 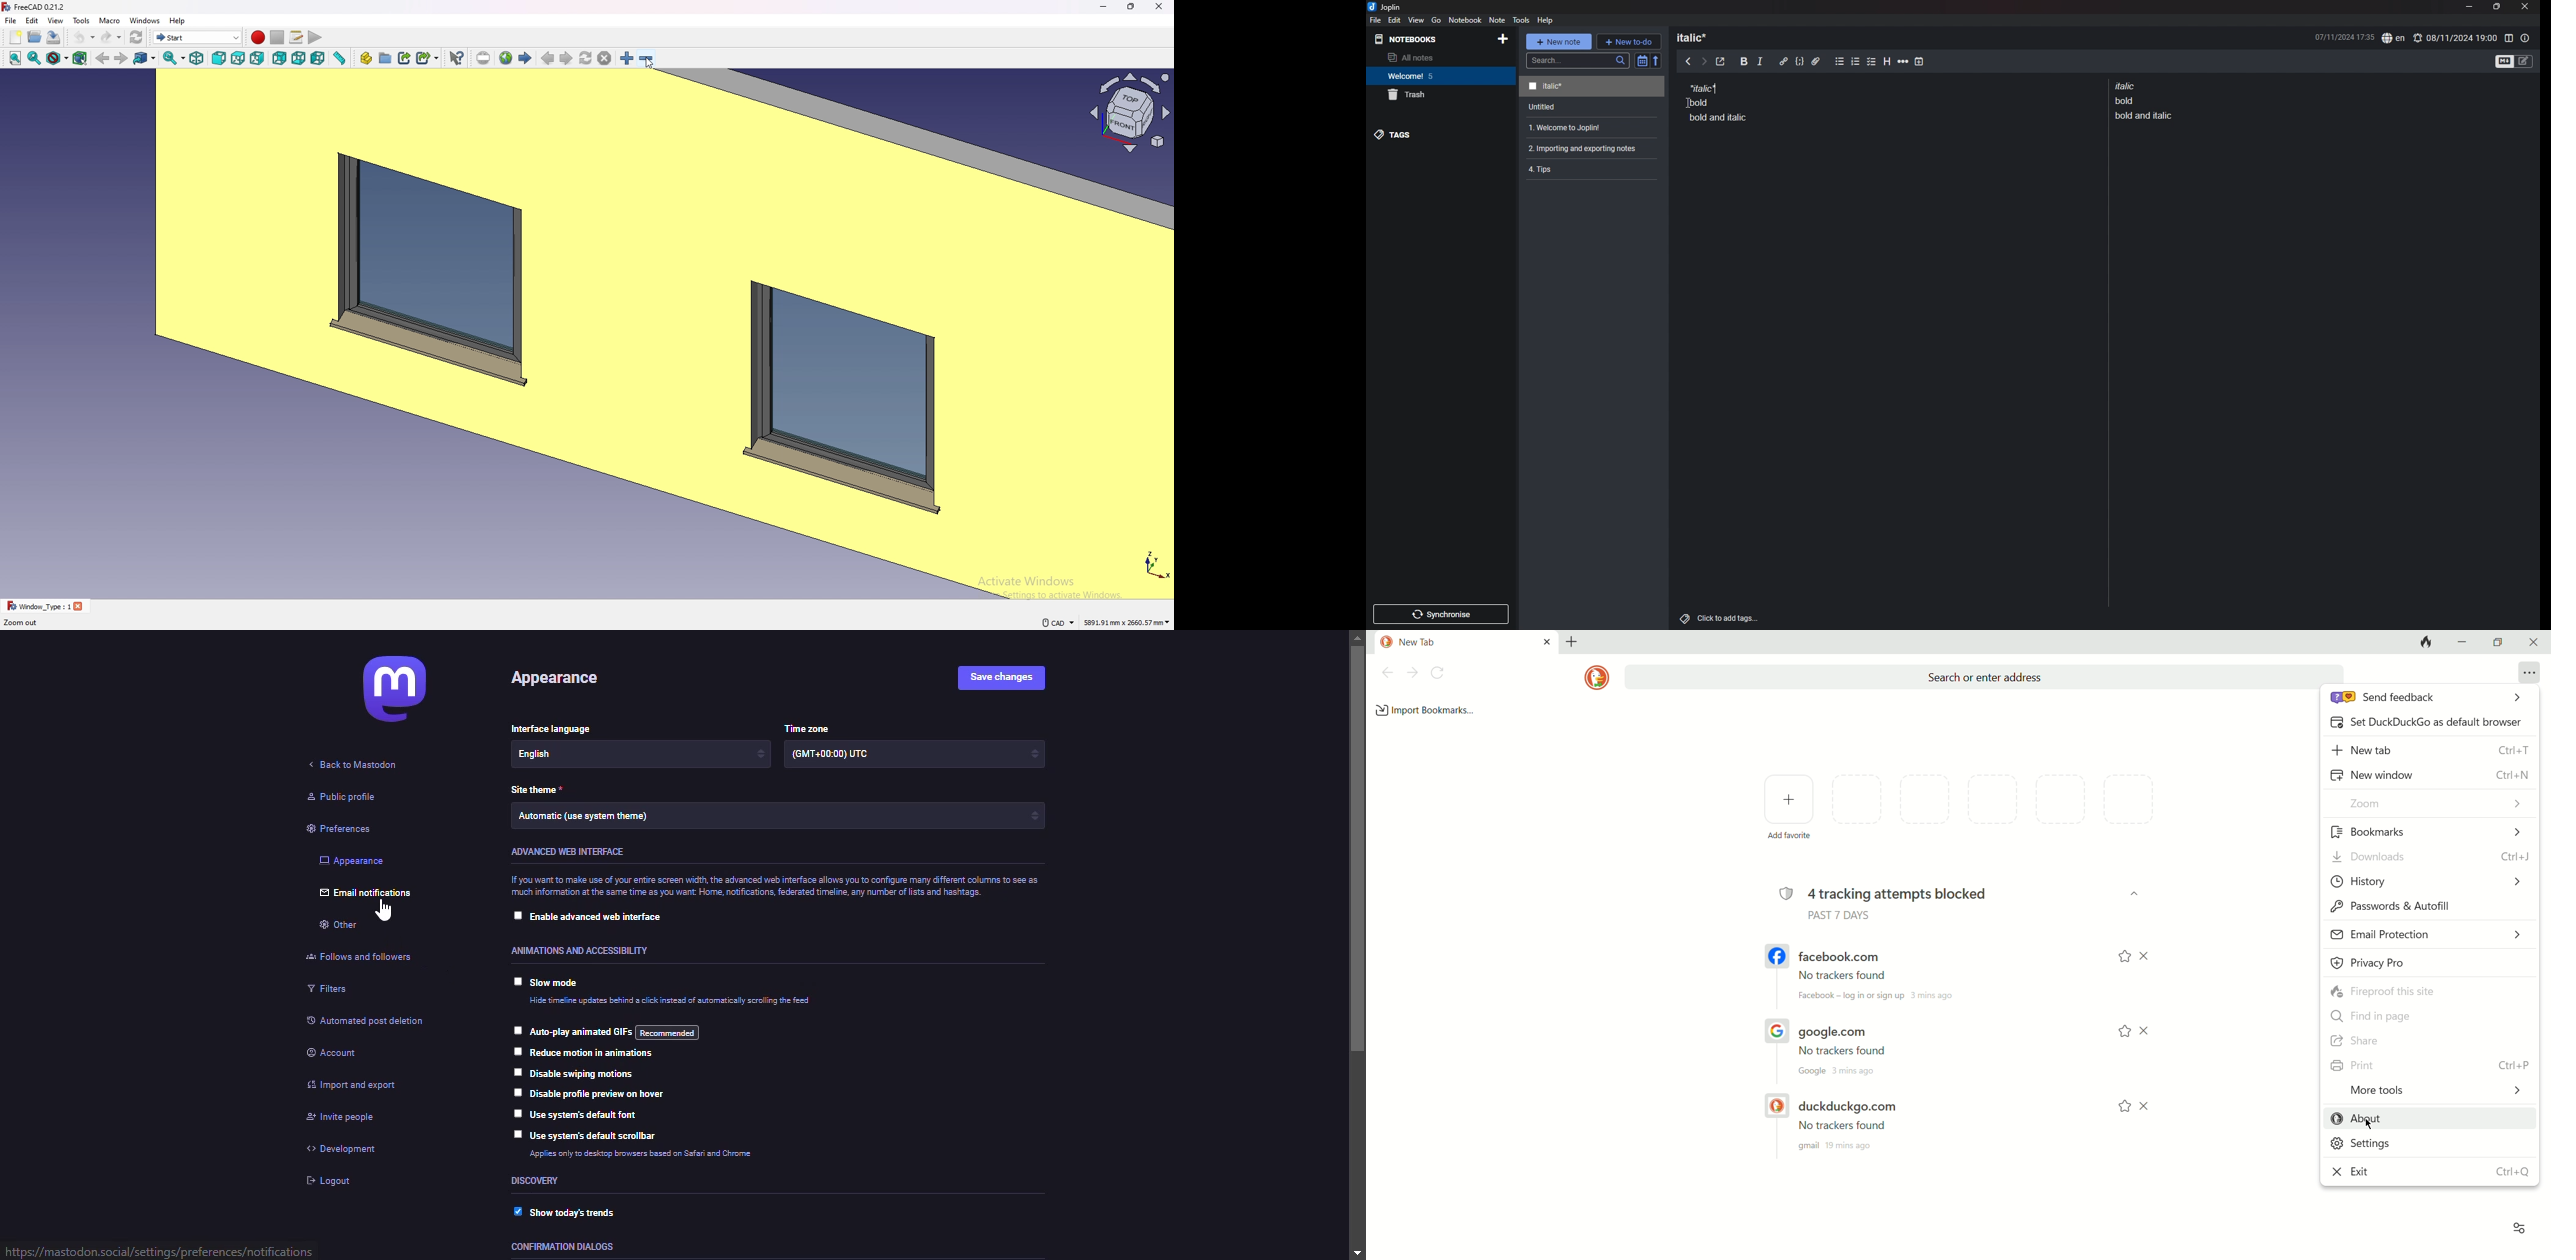 What do you see at coordinates (1878, 1130) in the screenshot?
I see `Duckduckgo URL` at bounding box center [1878, 1130].